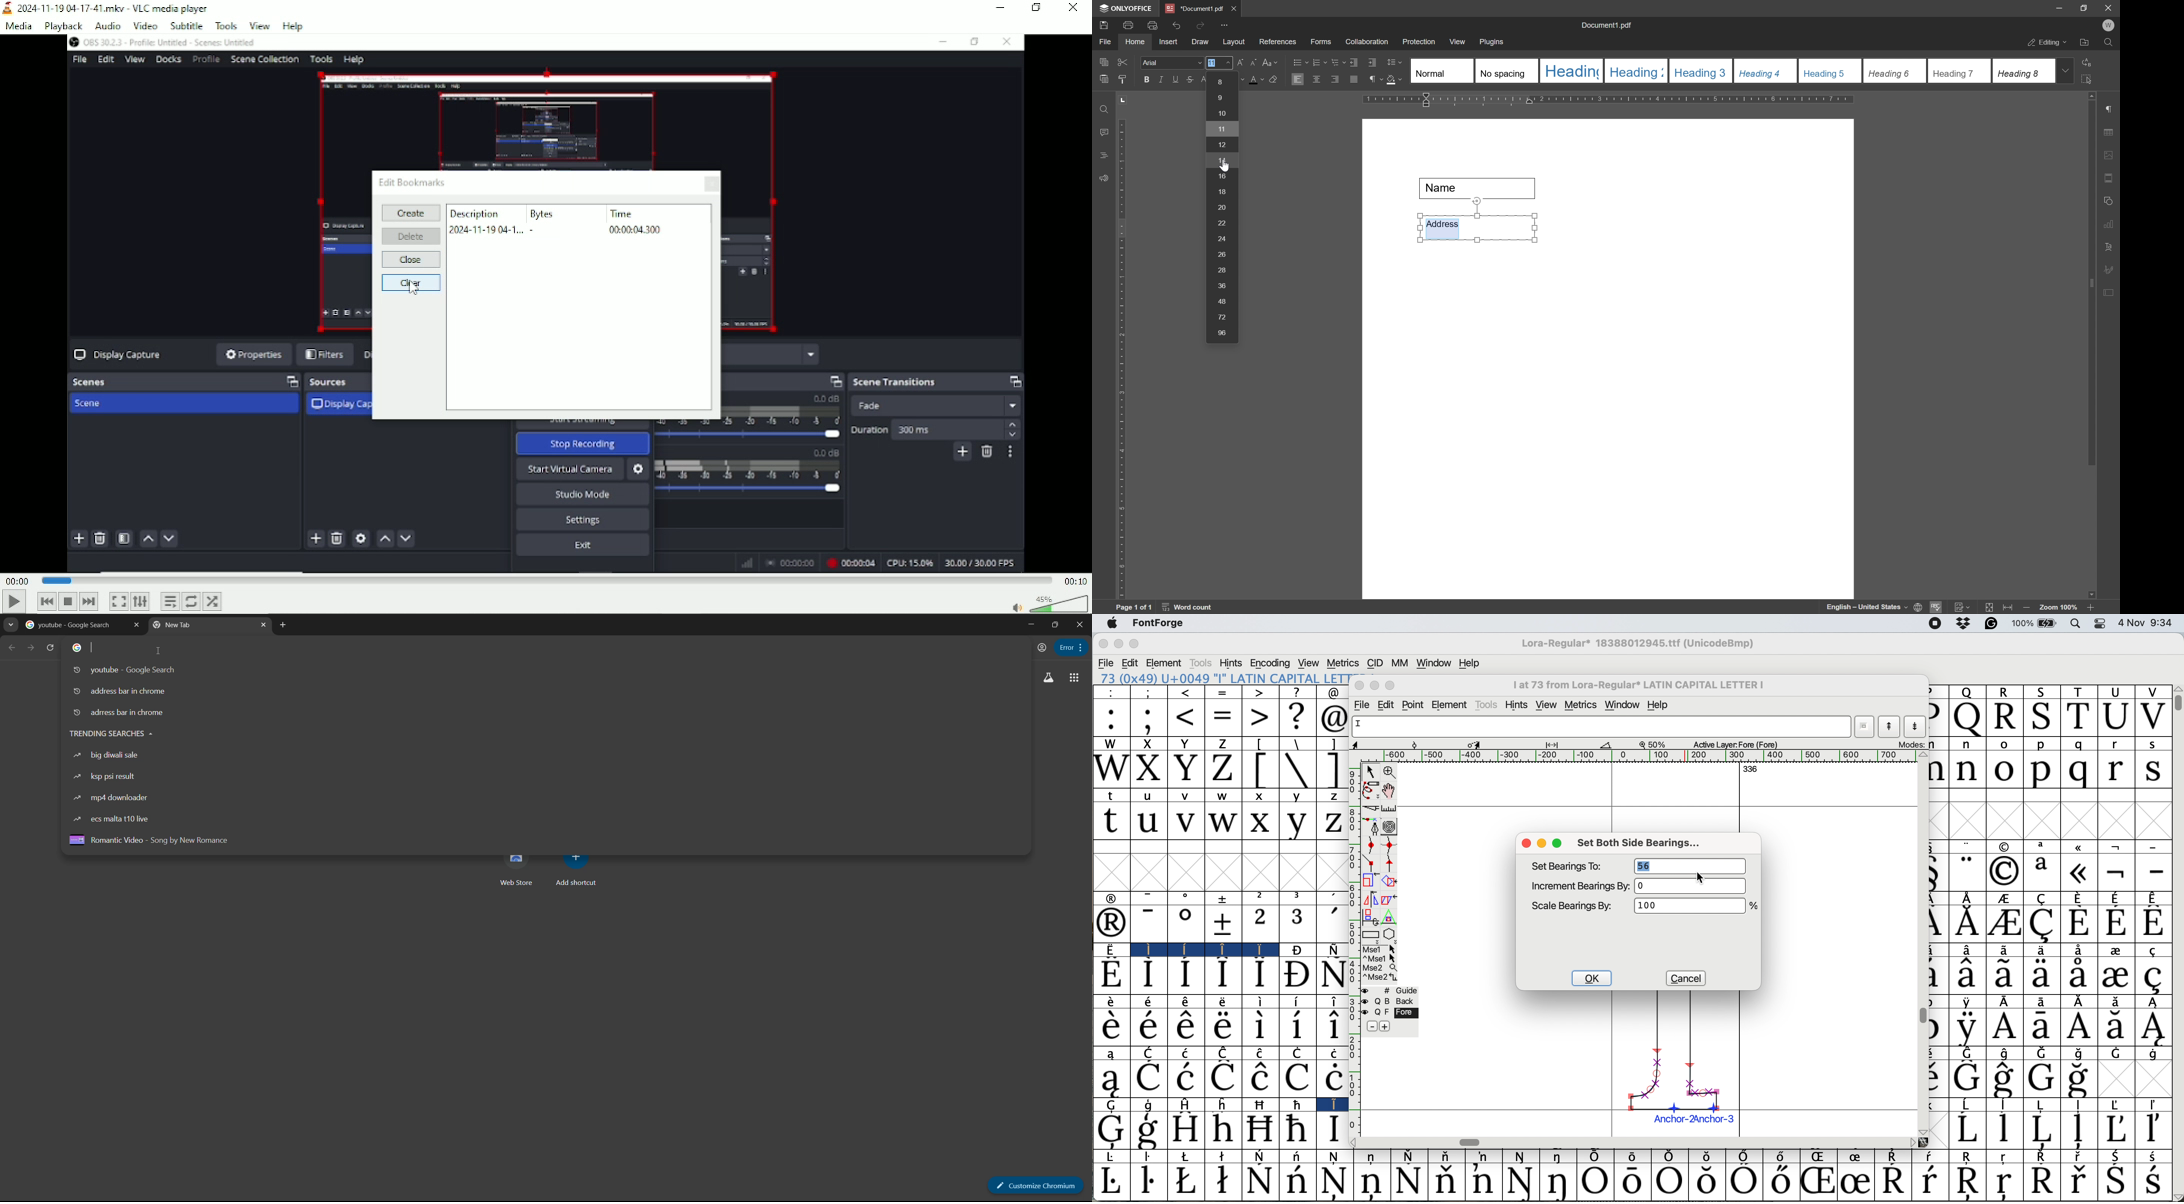  I want to click on ;, so click(1150, 692).